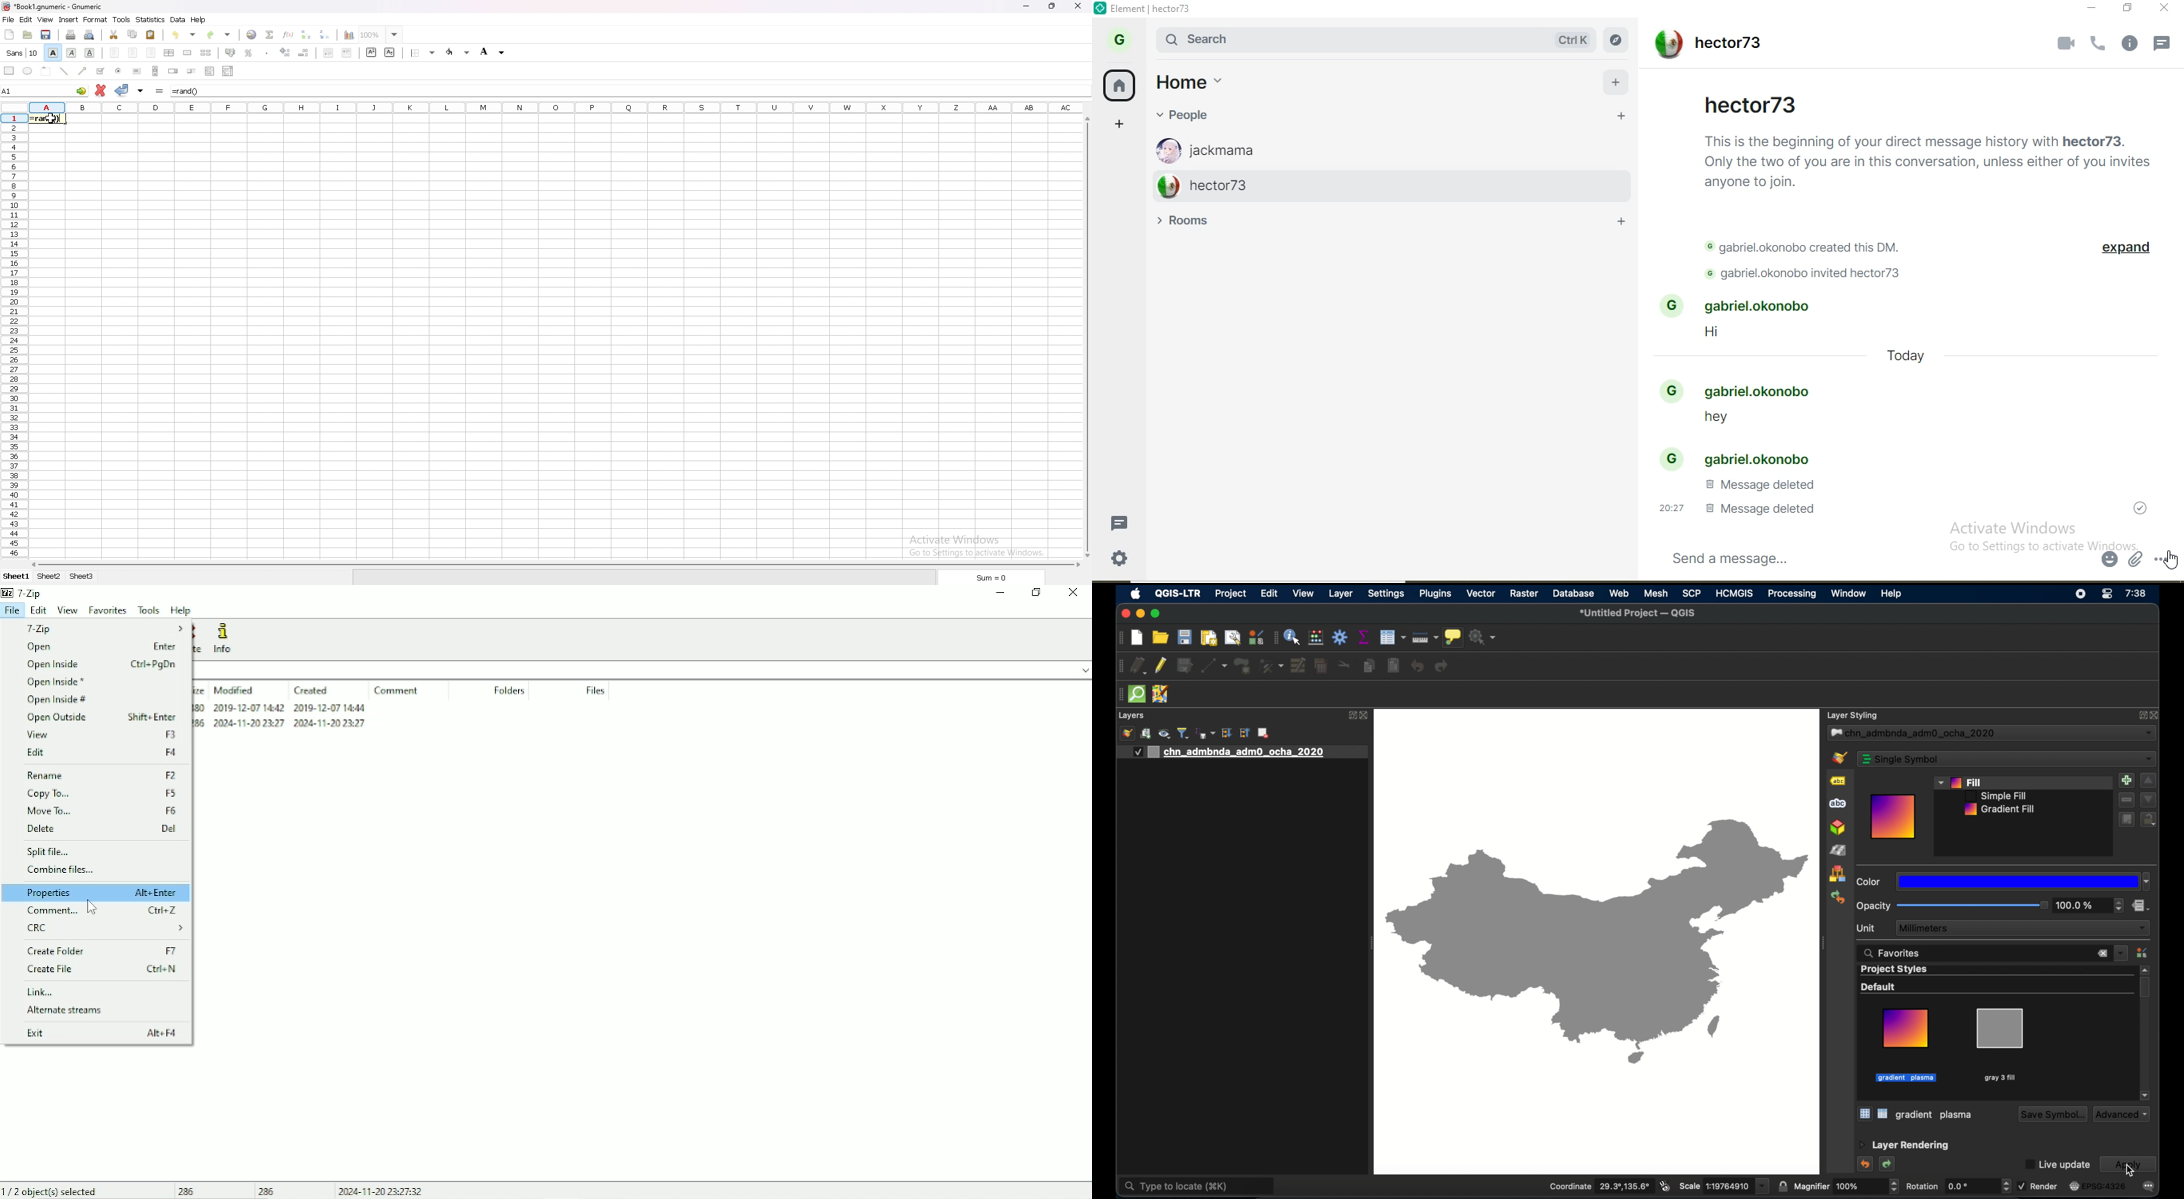  What do you see at coordinates (2110, 560) in the screenshot?
I see `emoji` at bounding box center [2110, 560].